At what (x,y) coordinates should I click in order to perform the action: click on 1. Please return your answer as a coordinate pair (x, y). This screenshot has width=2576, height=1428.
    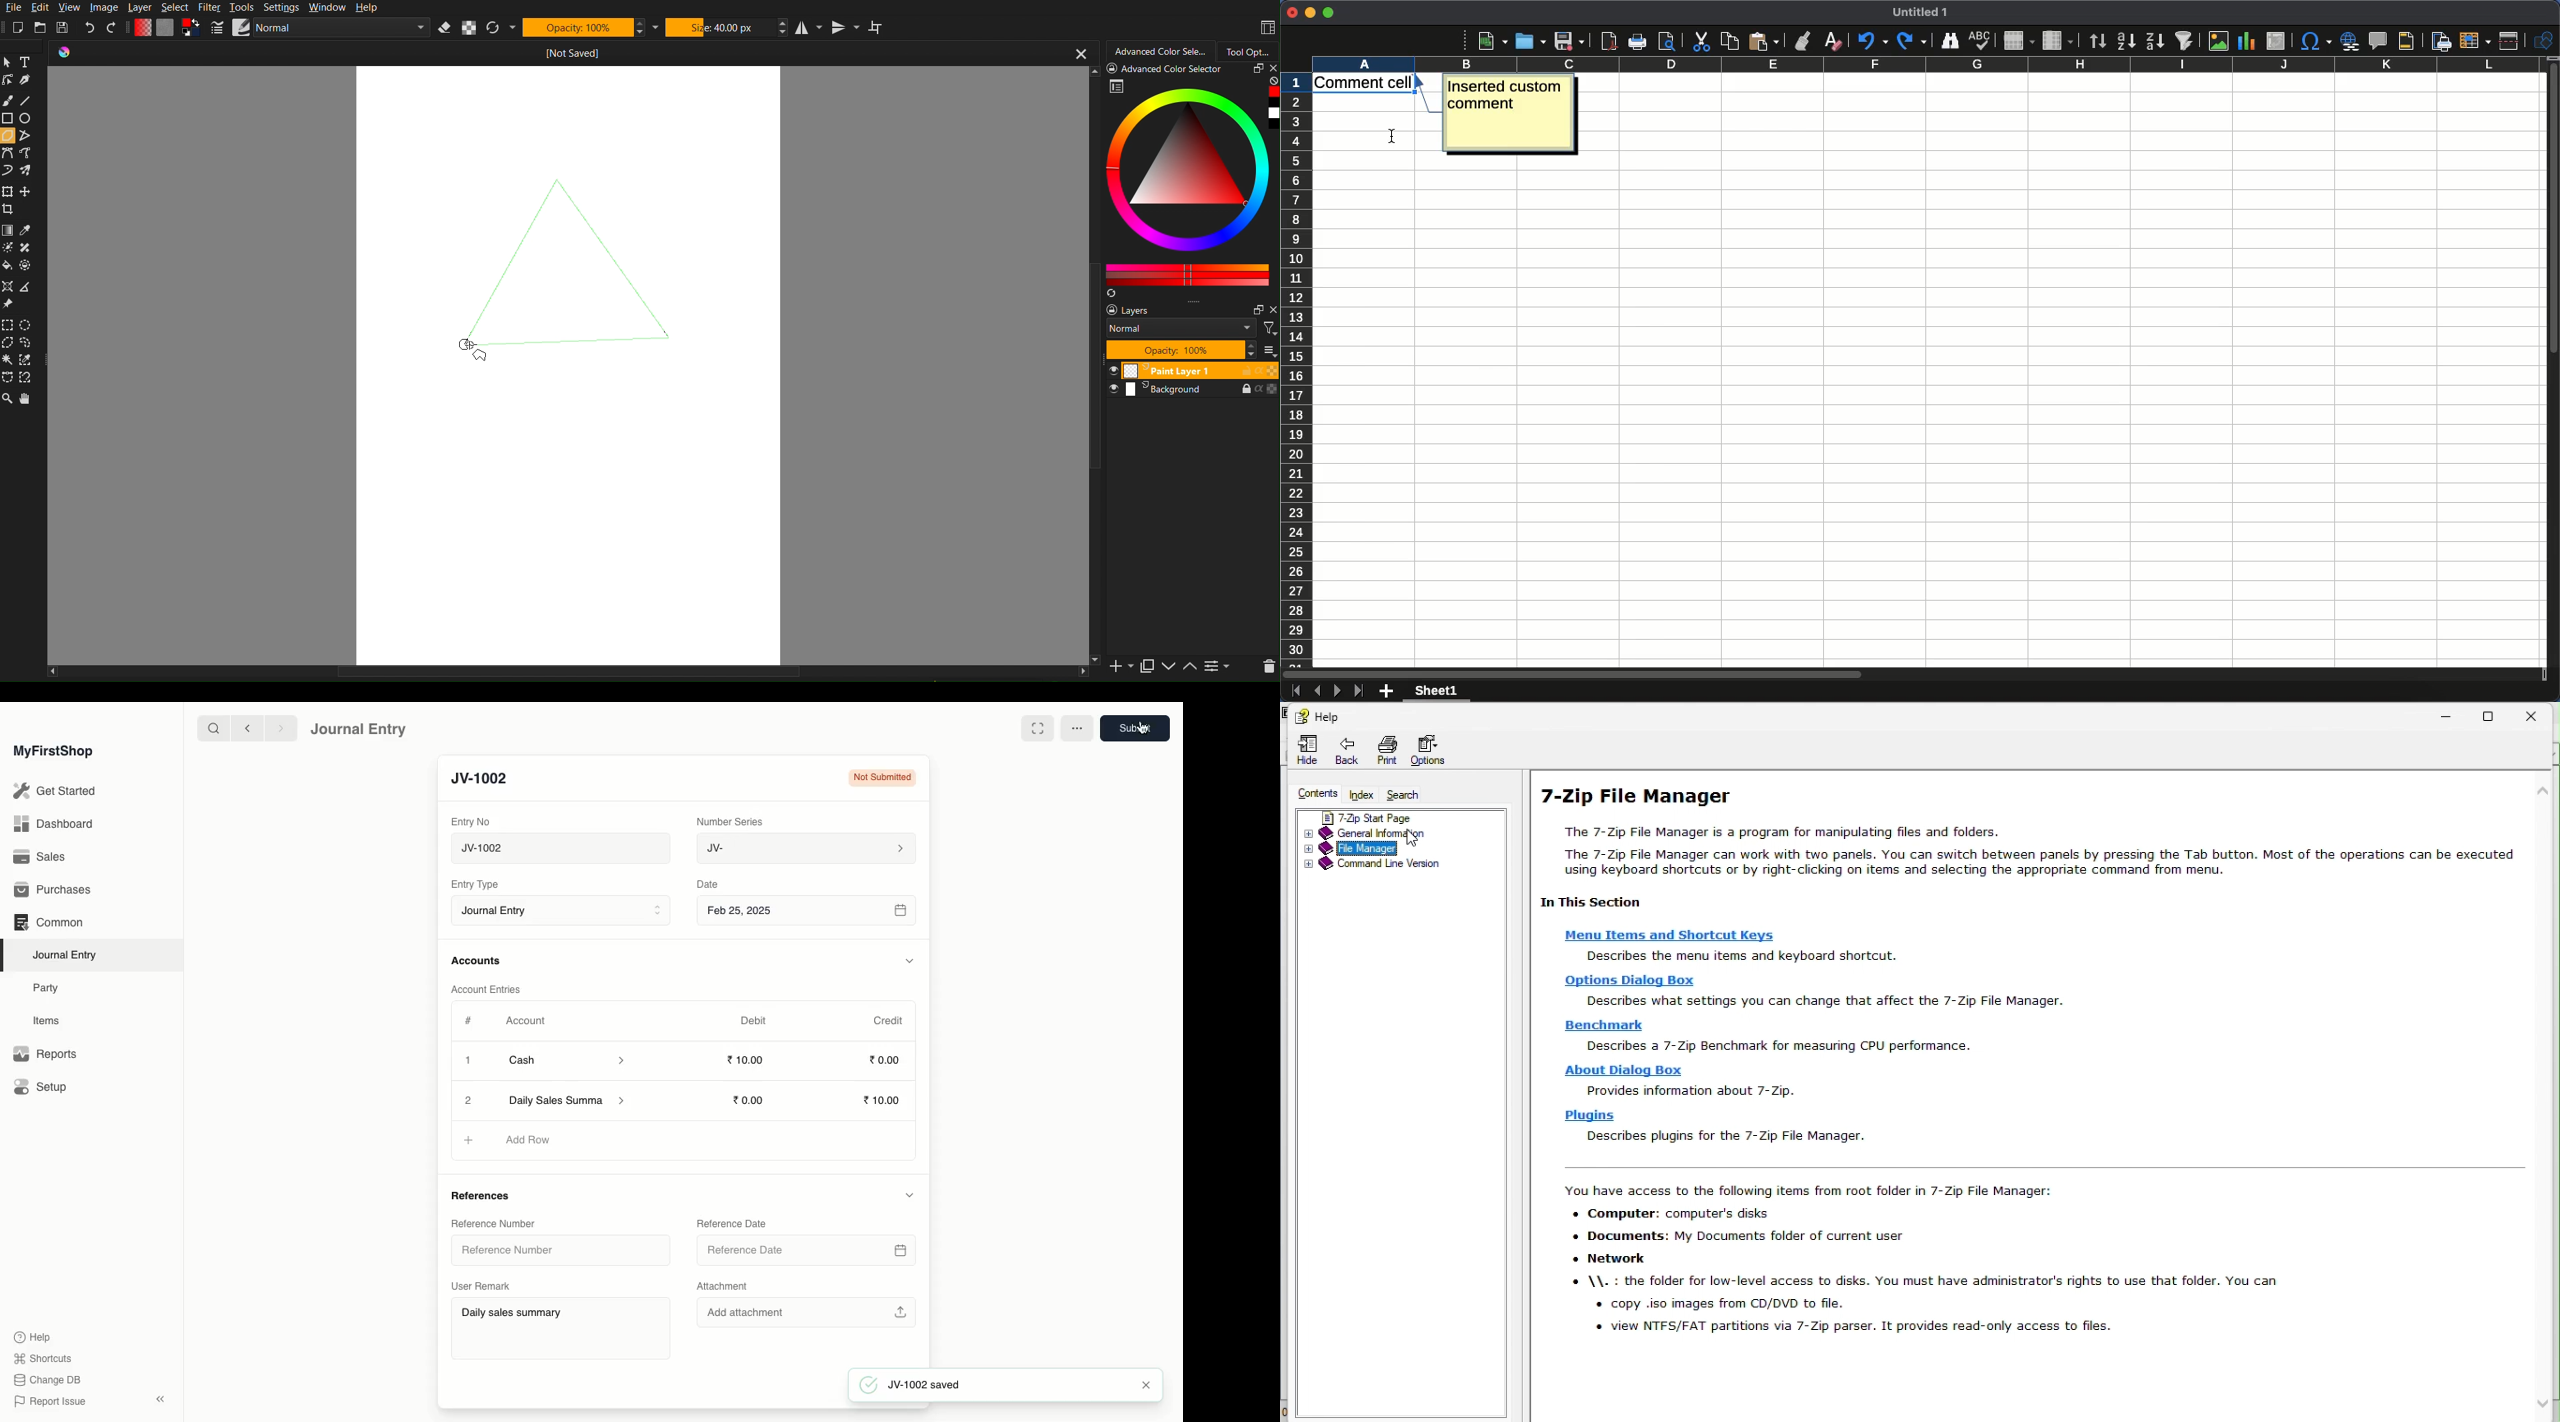
    Looking at the image, I should click on (470, 1062).